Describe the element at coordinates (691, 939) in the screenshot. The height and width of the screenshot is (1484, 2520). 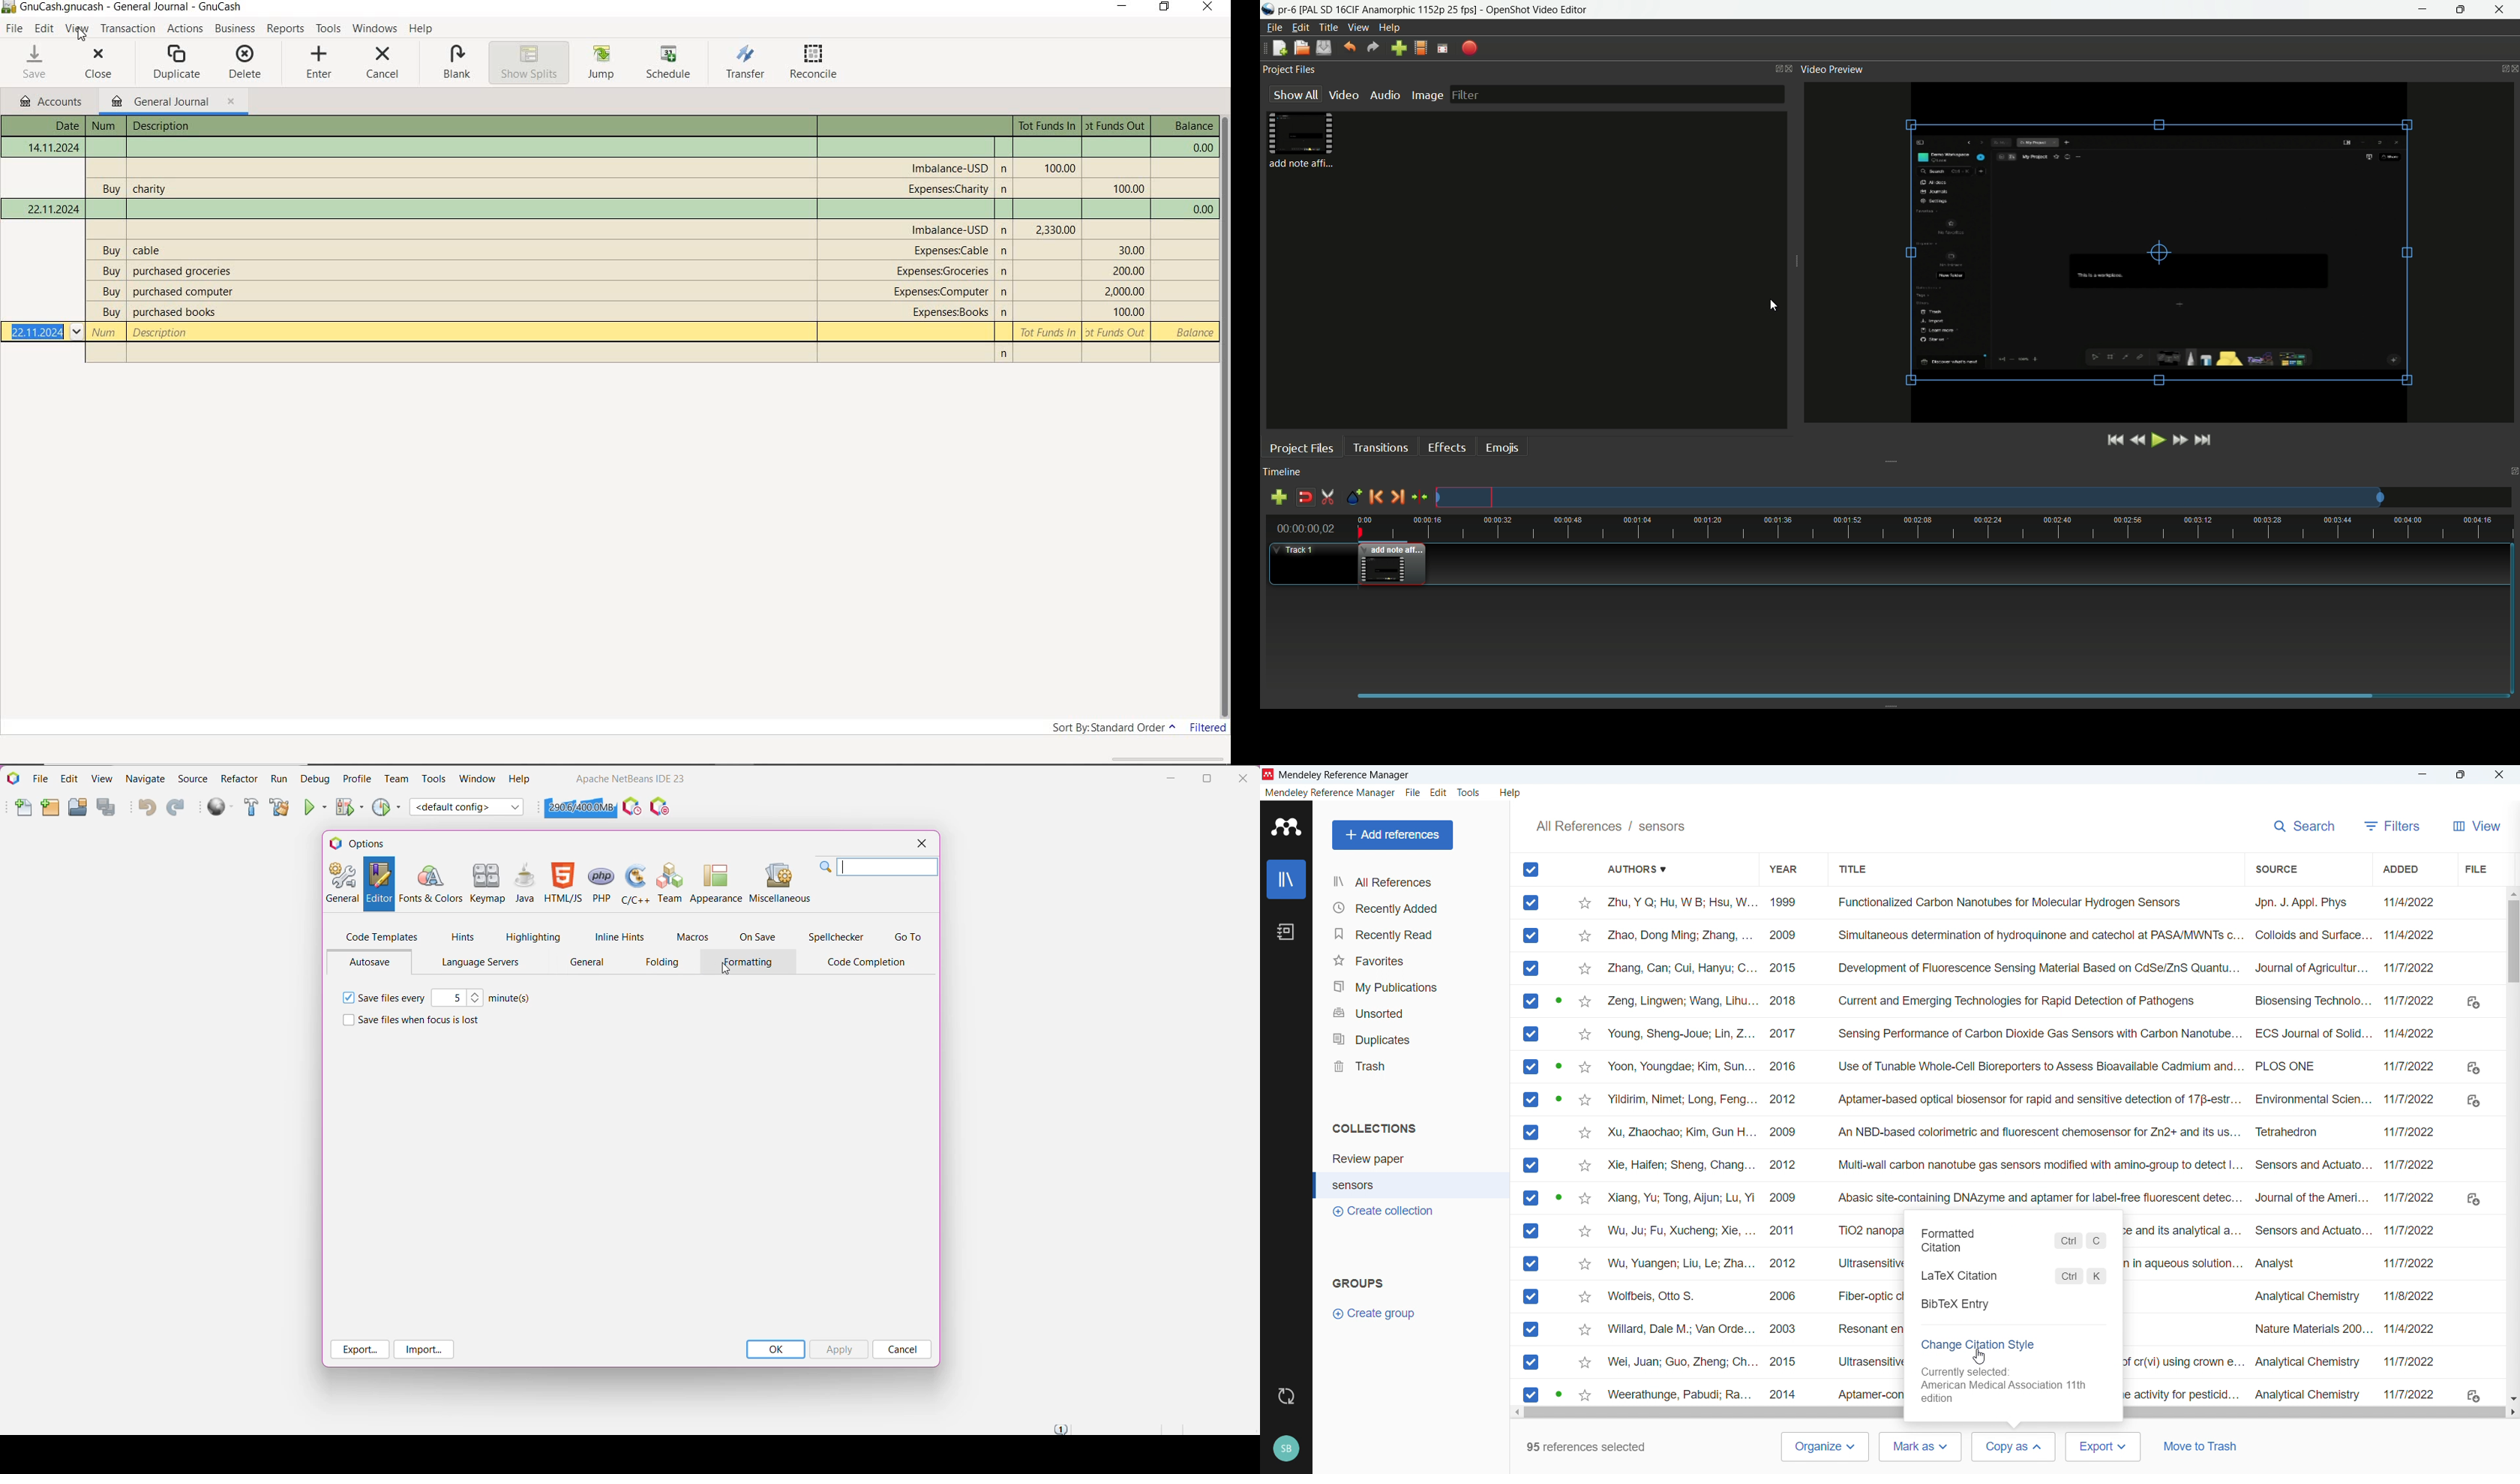
I see `Macros` at that location.